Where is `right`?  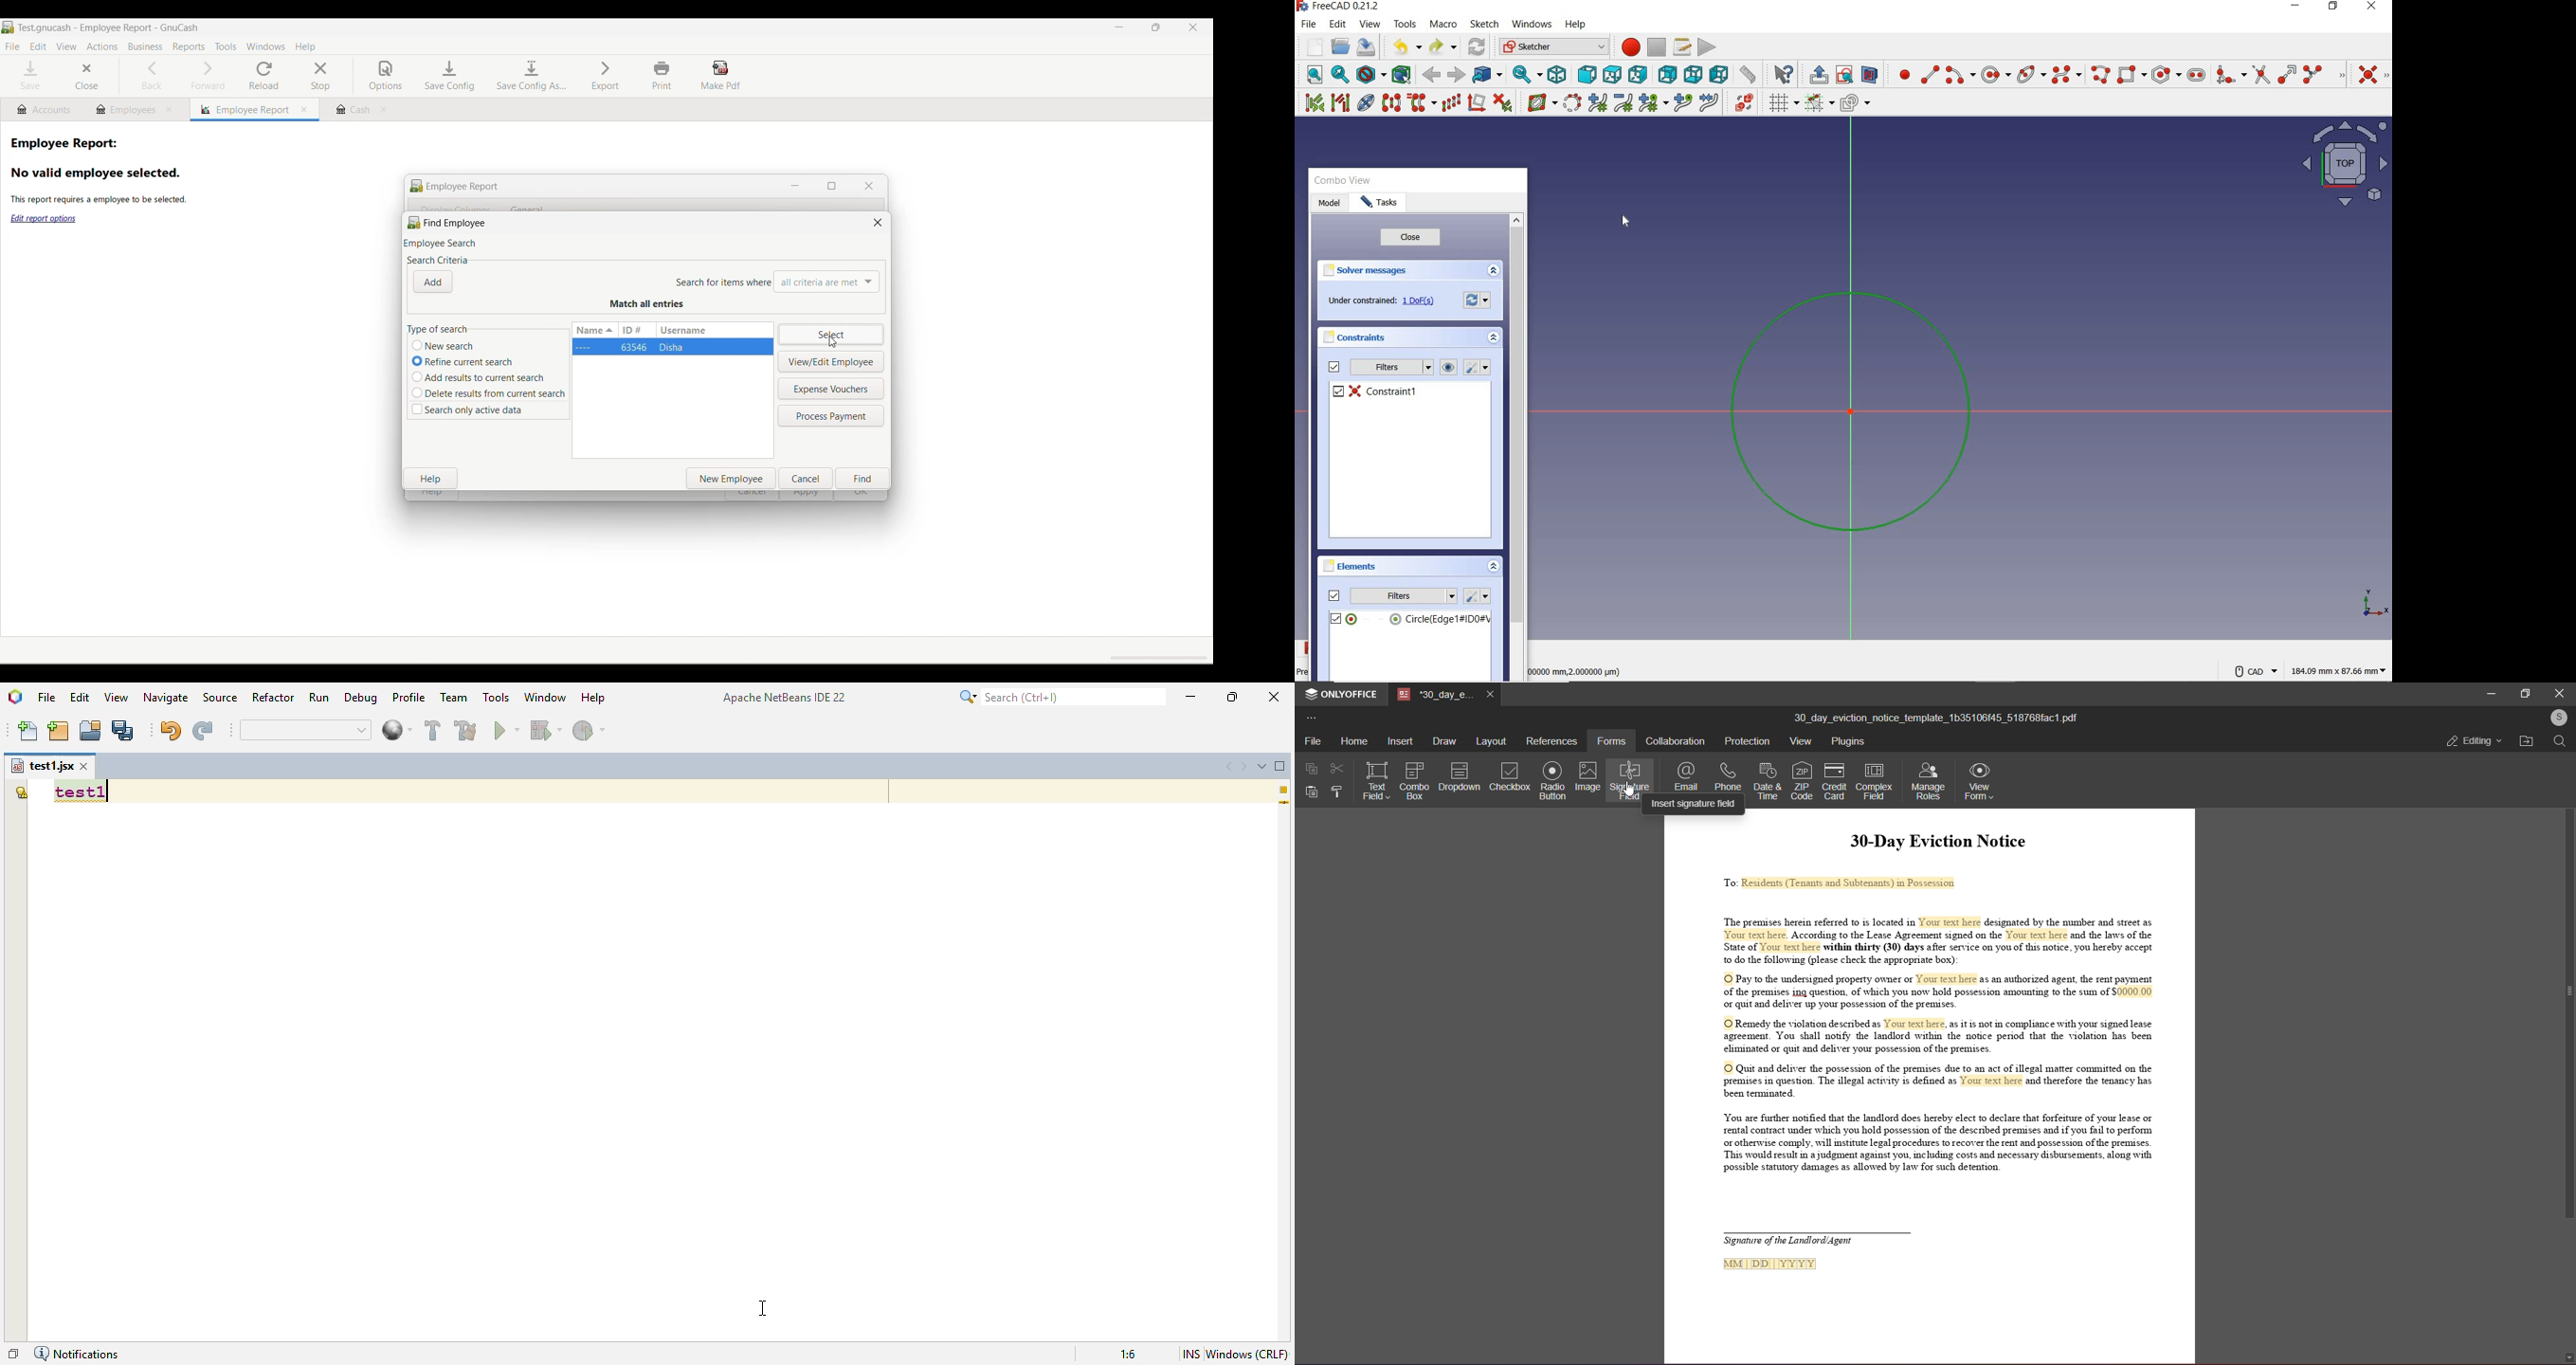 right is located at coordinates (1636, 75).